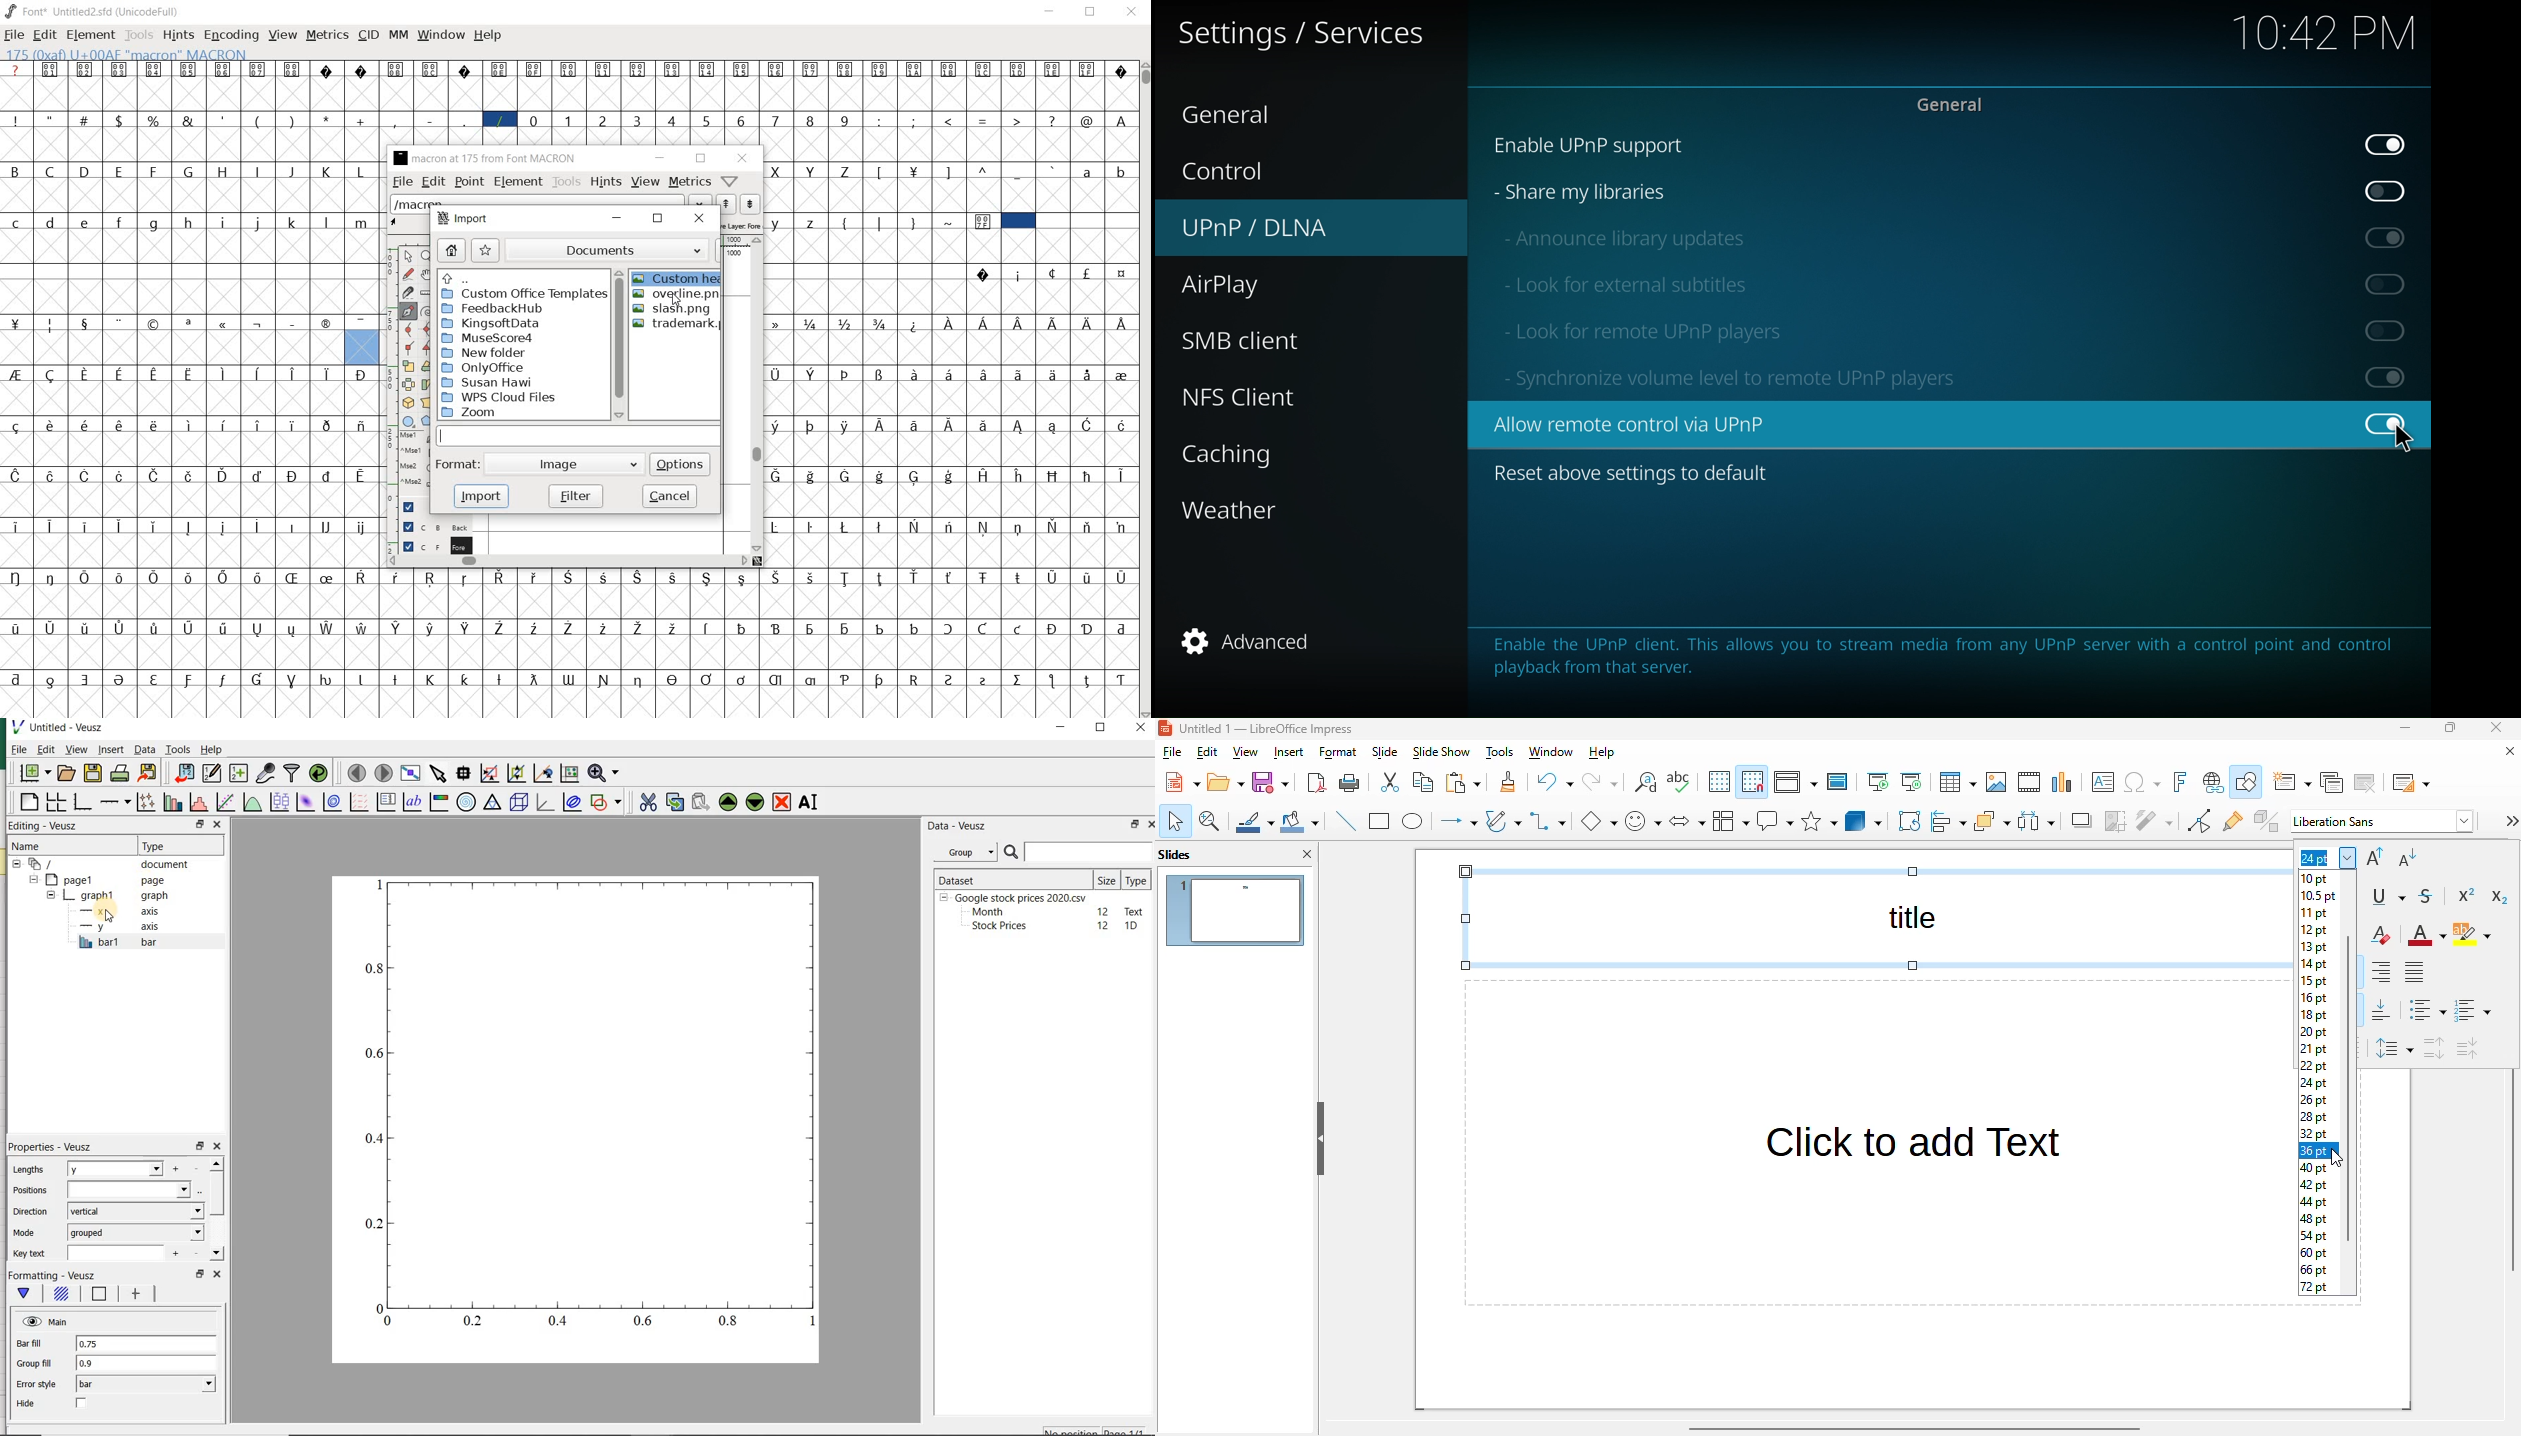 This screenshot has height=1456, width=2548. What do you see at coordinates (2427, 897) in the screenshot?
I see `strikethrough` at bounding box center [2427, 897].